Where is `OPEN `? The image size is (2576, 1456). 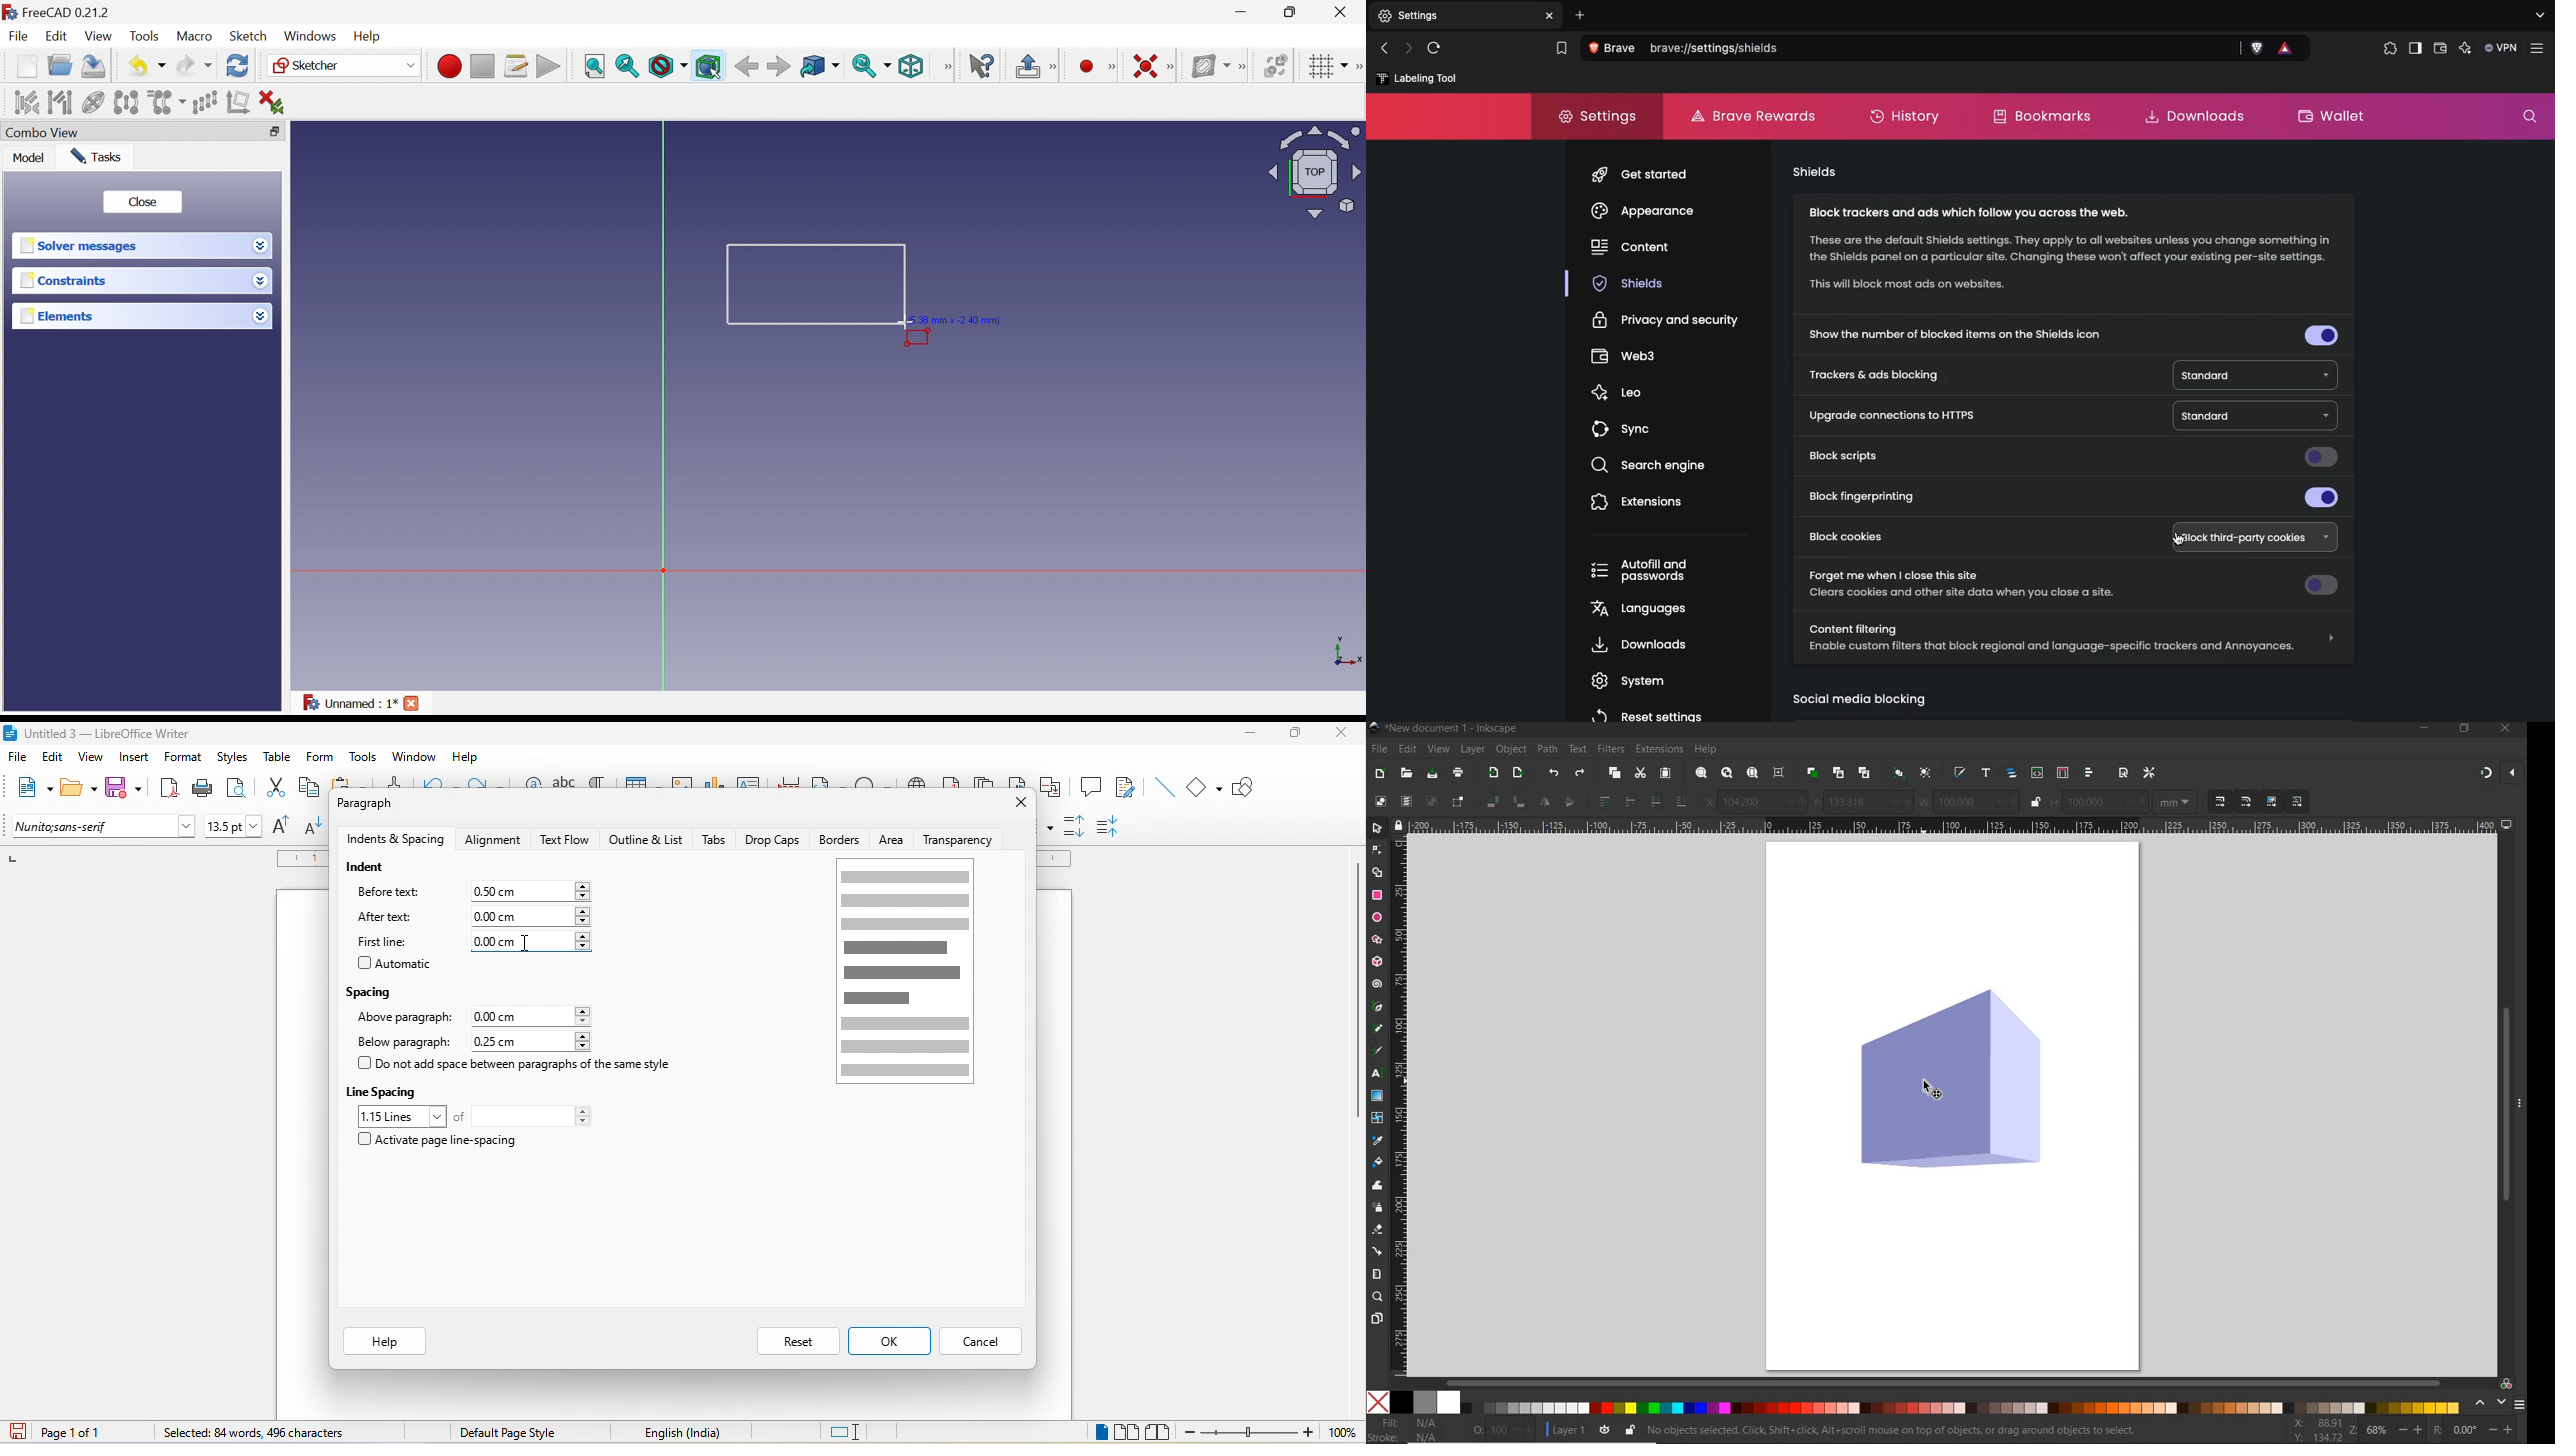
OPEN  is located at coordinates (1405, 774).